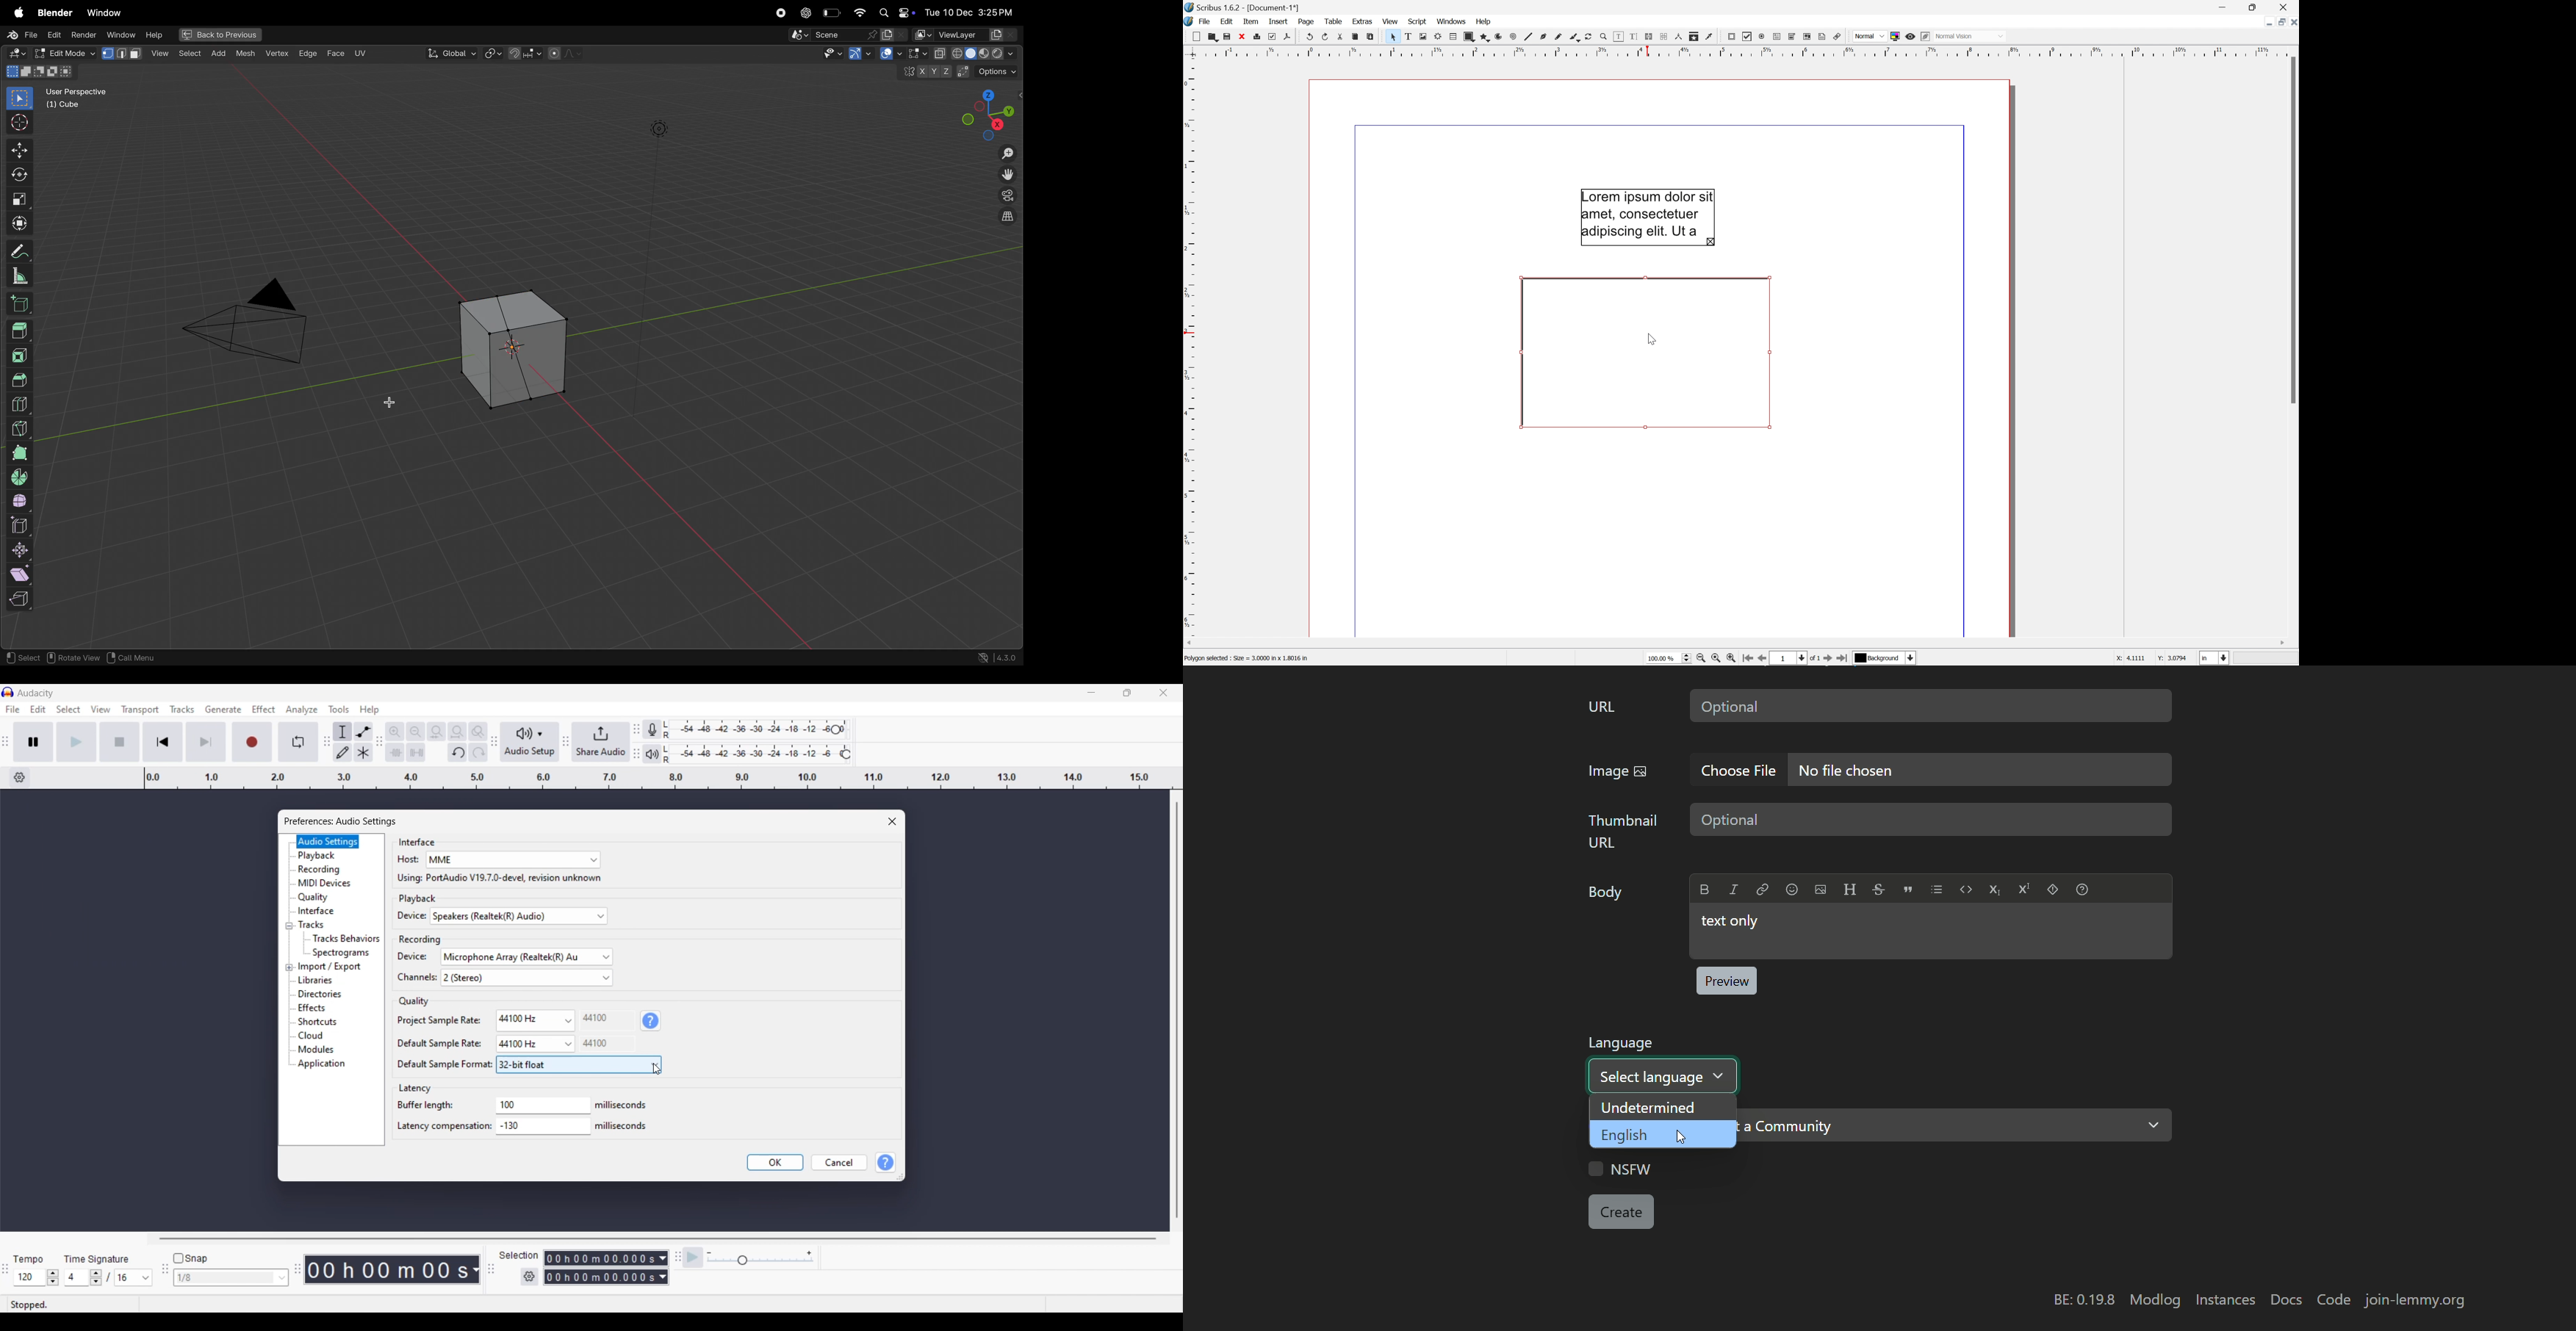  What do you see at coordinates (328, 856) in the screenshot?
I see `Playback` at bounding box center [328, 856].